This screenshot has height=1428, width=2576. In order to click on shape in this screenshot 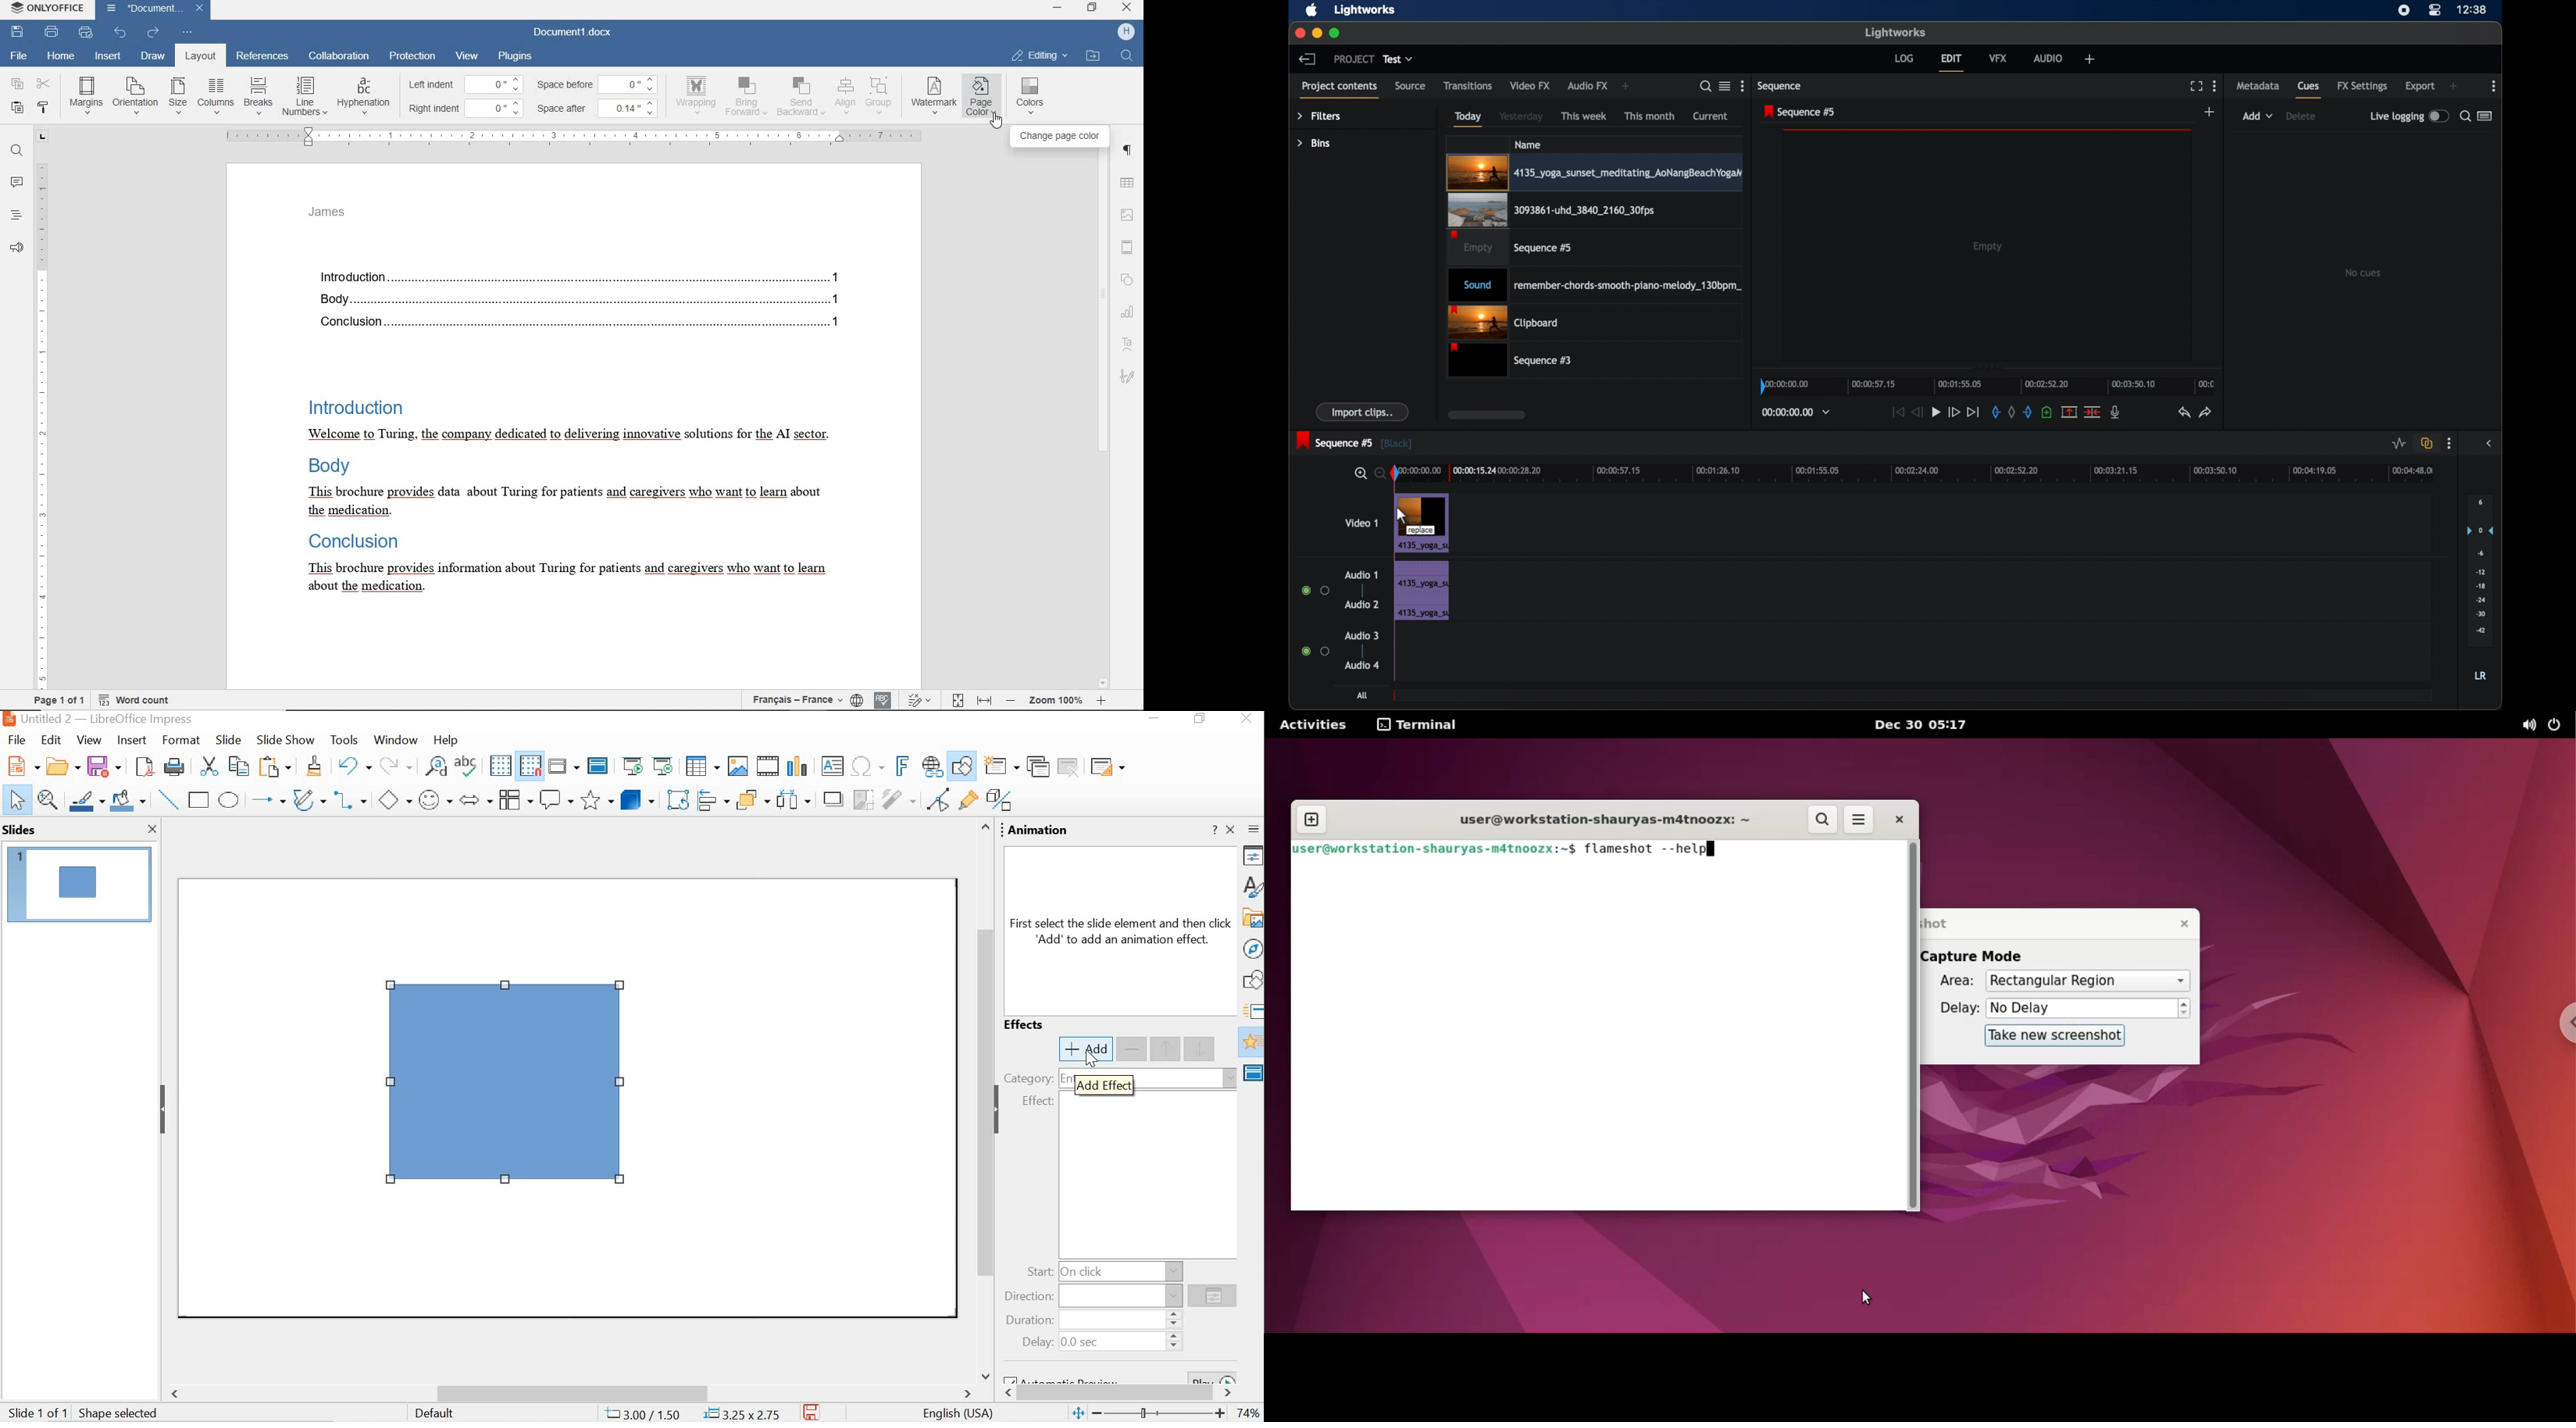, I will do `click(509, 1087)`.